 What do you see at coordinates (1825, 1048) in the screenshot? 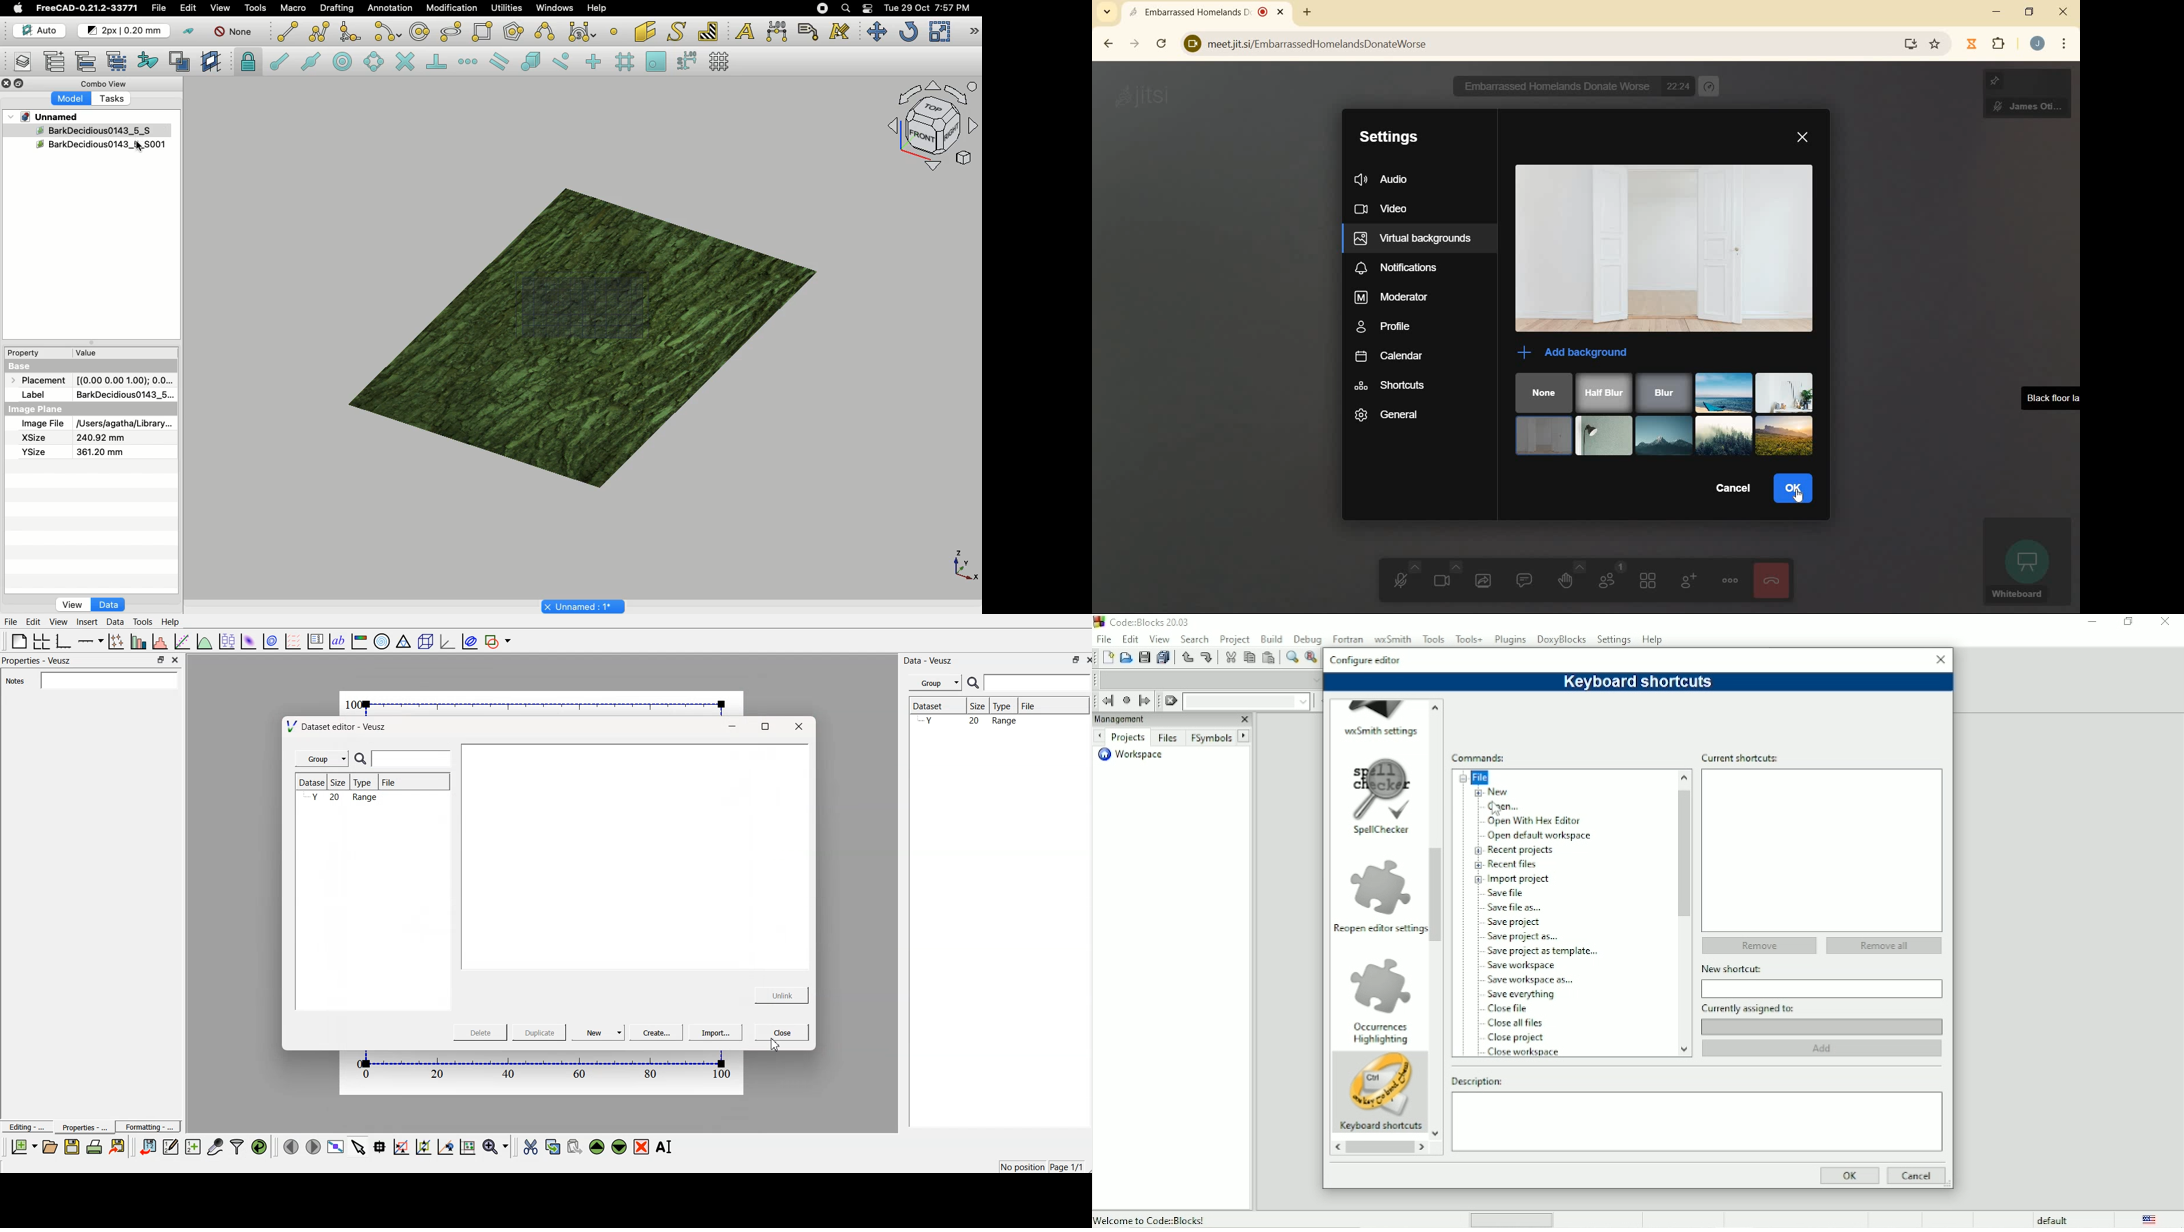
I see `Add` at bounding box center [1825, 1048].